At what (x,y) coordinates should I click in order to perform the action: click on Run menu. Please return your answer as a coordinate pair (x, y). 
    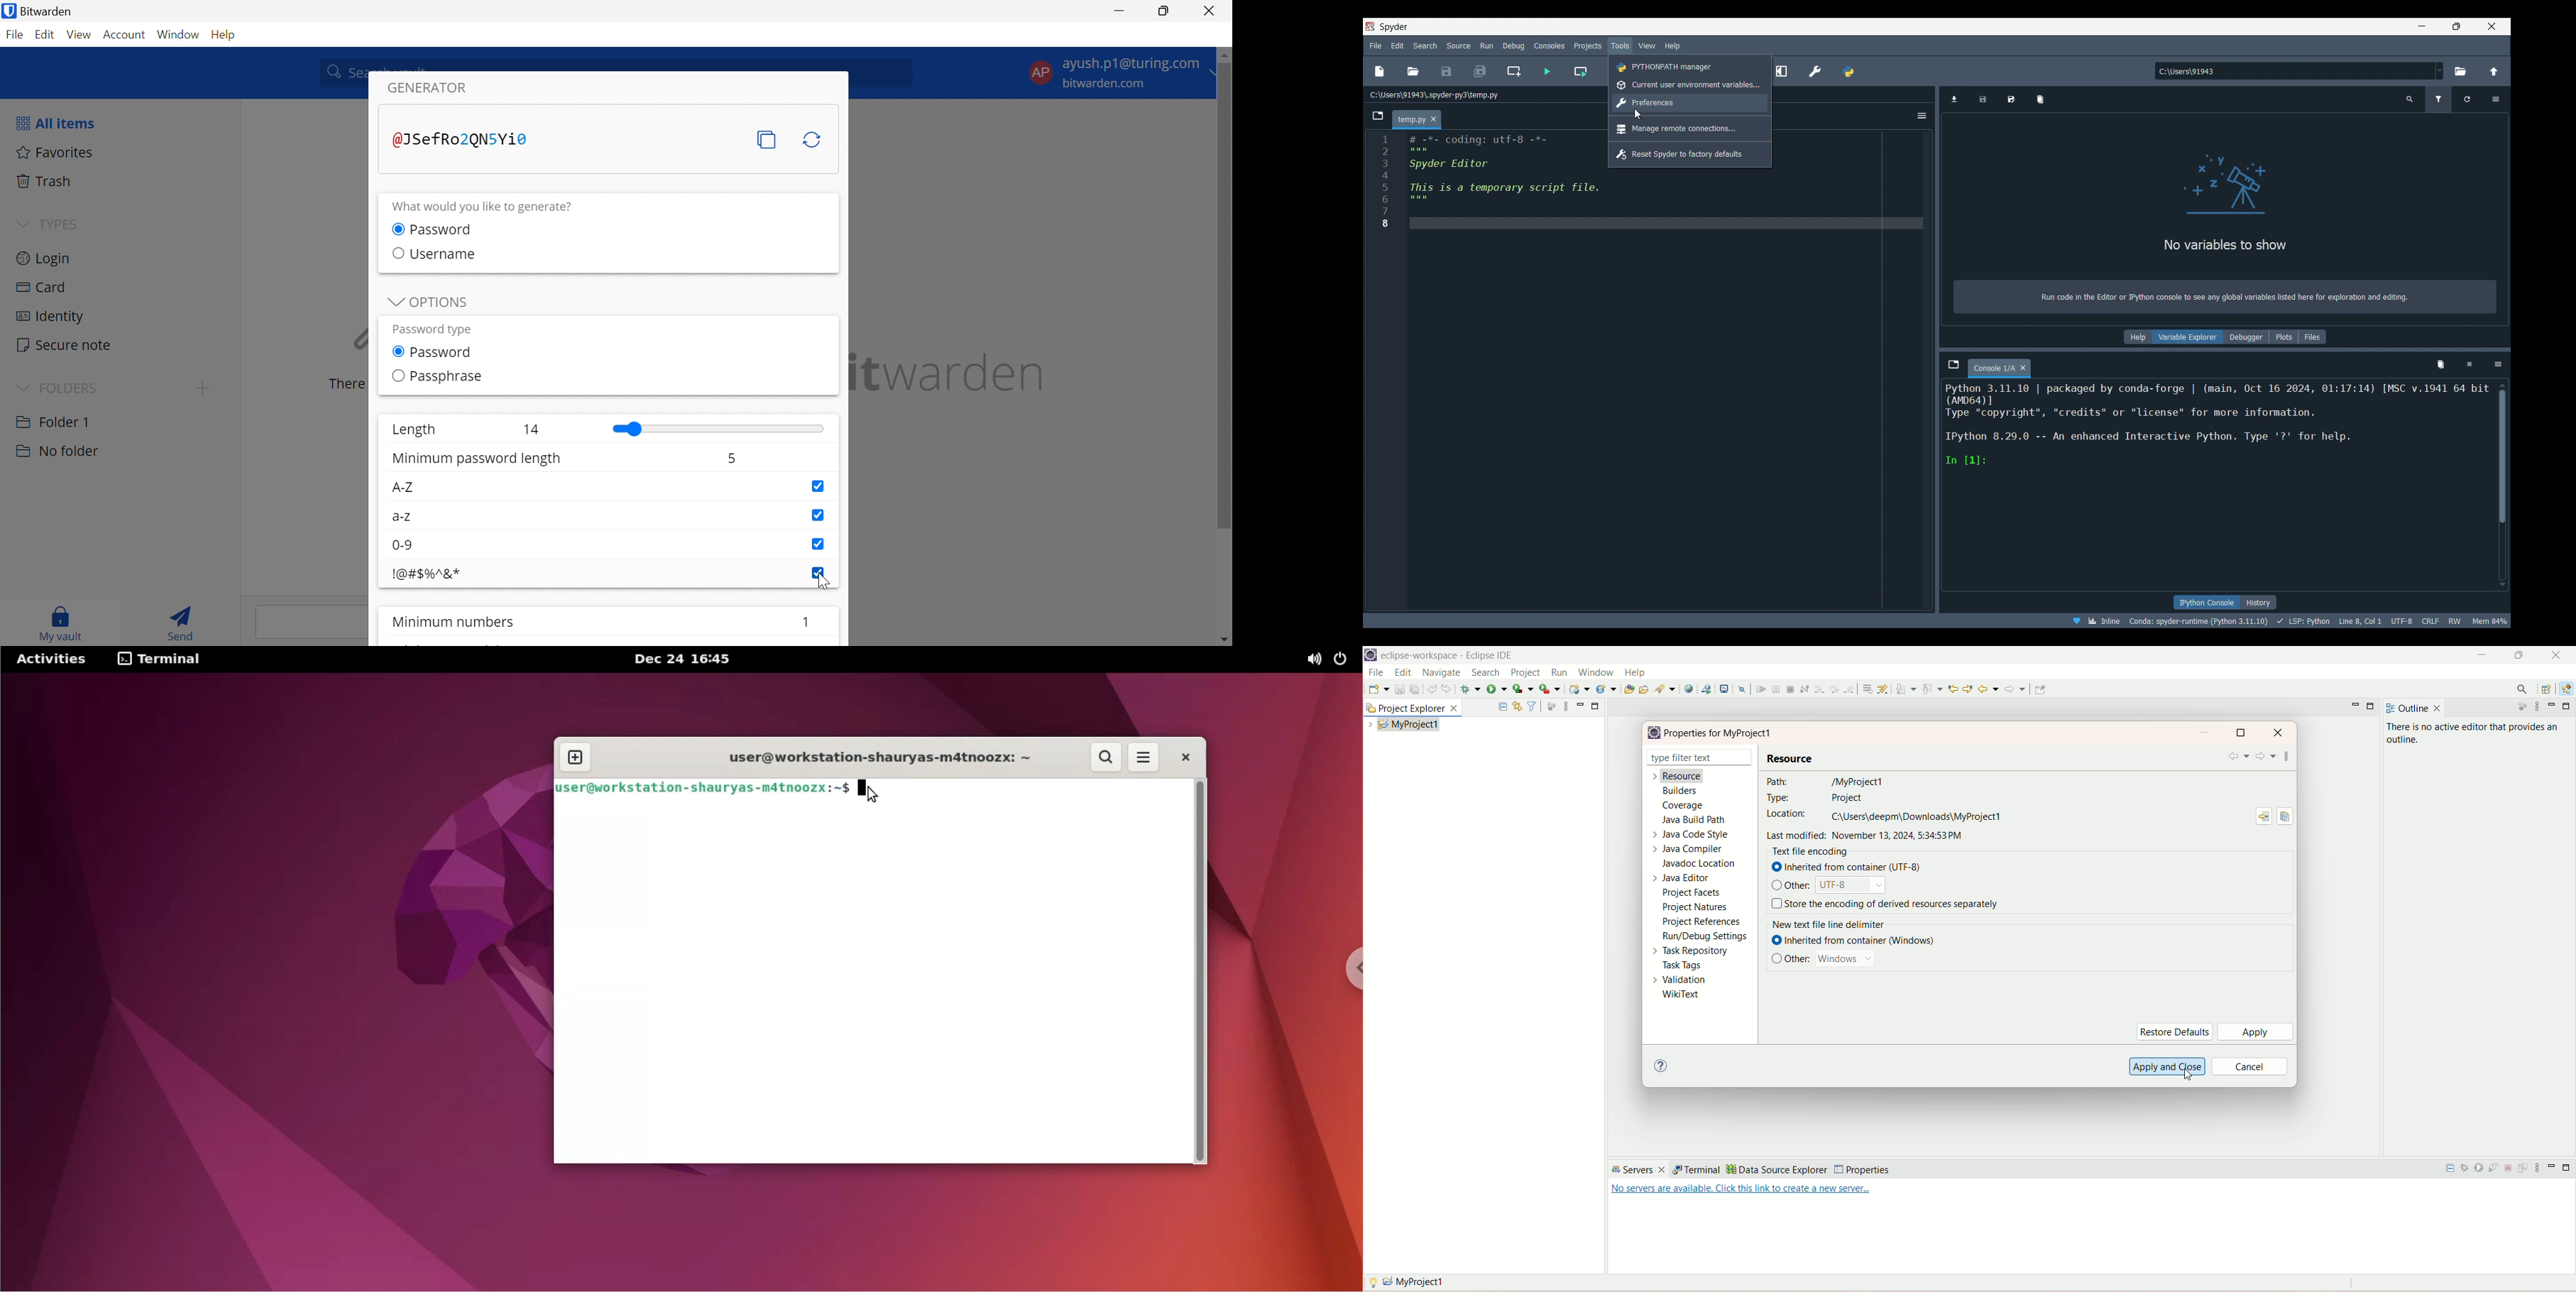
    Looking at the image, I should click on (1487, 45).